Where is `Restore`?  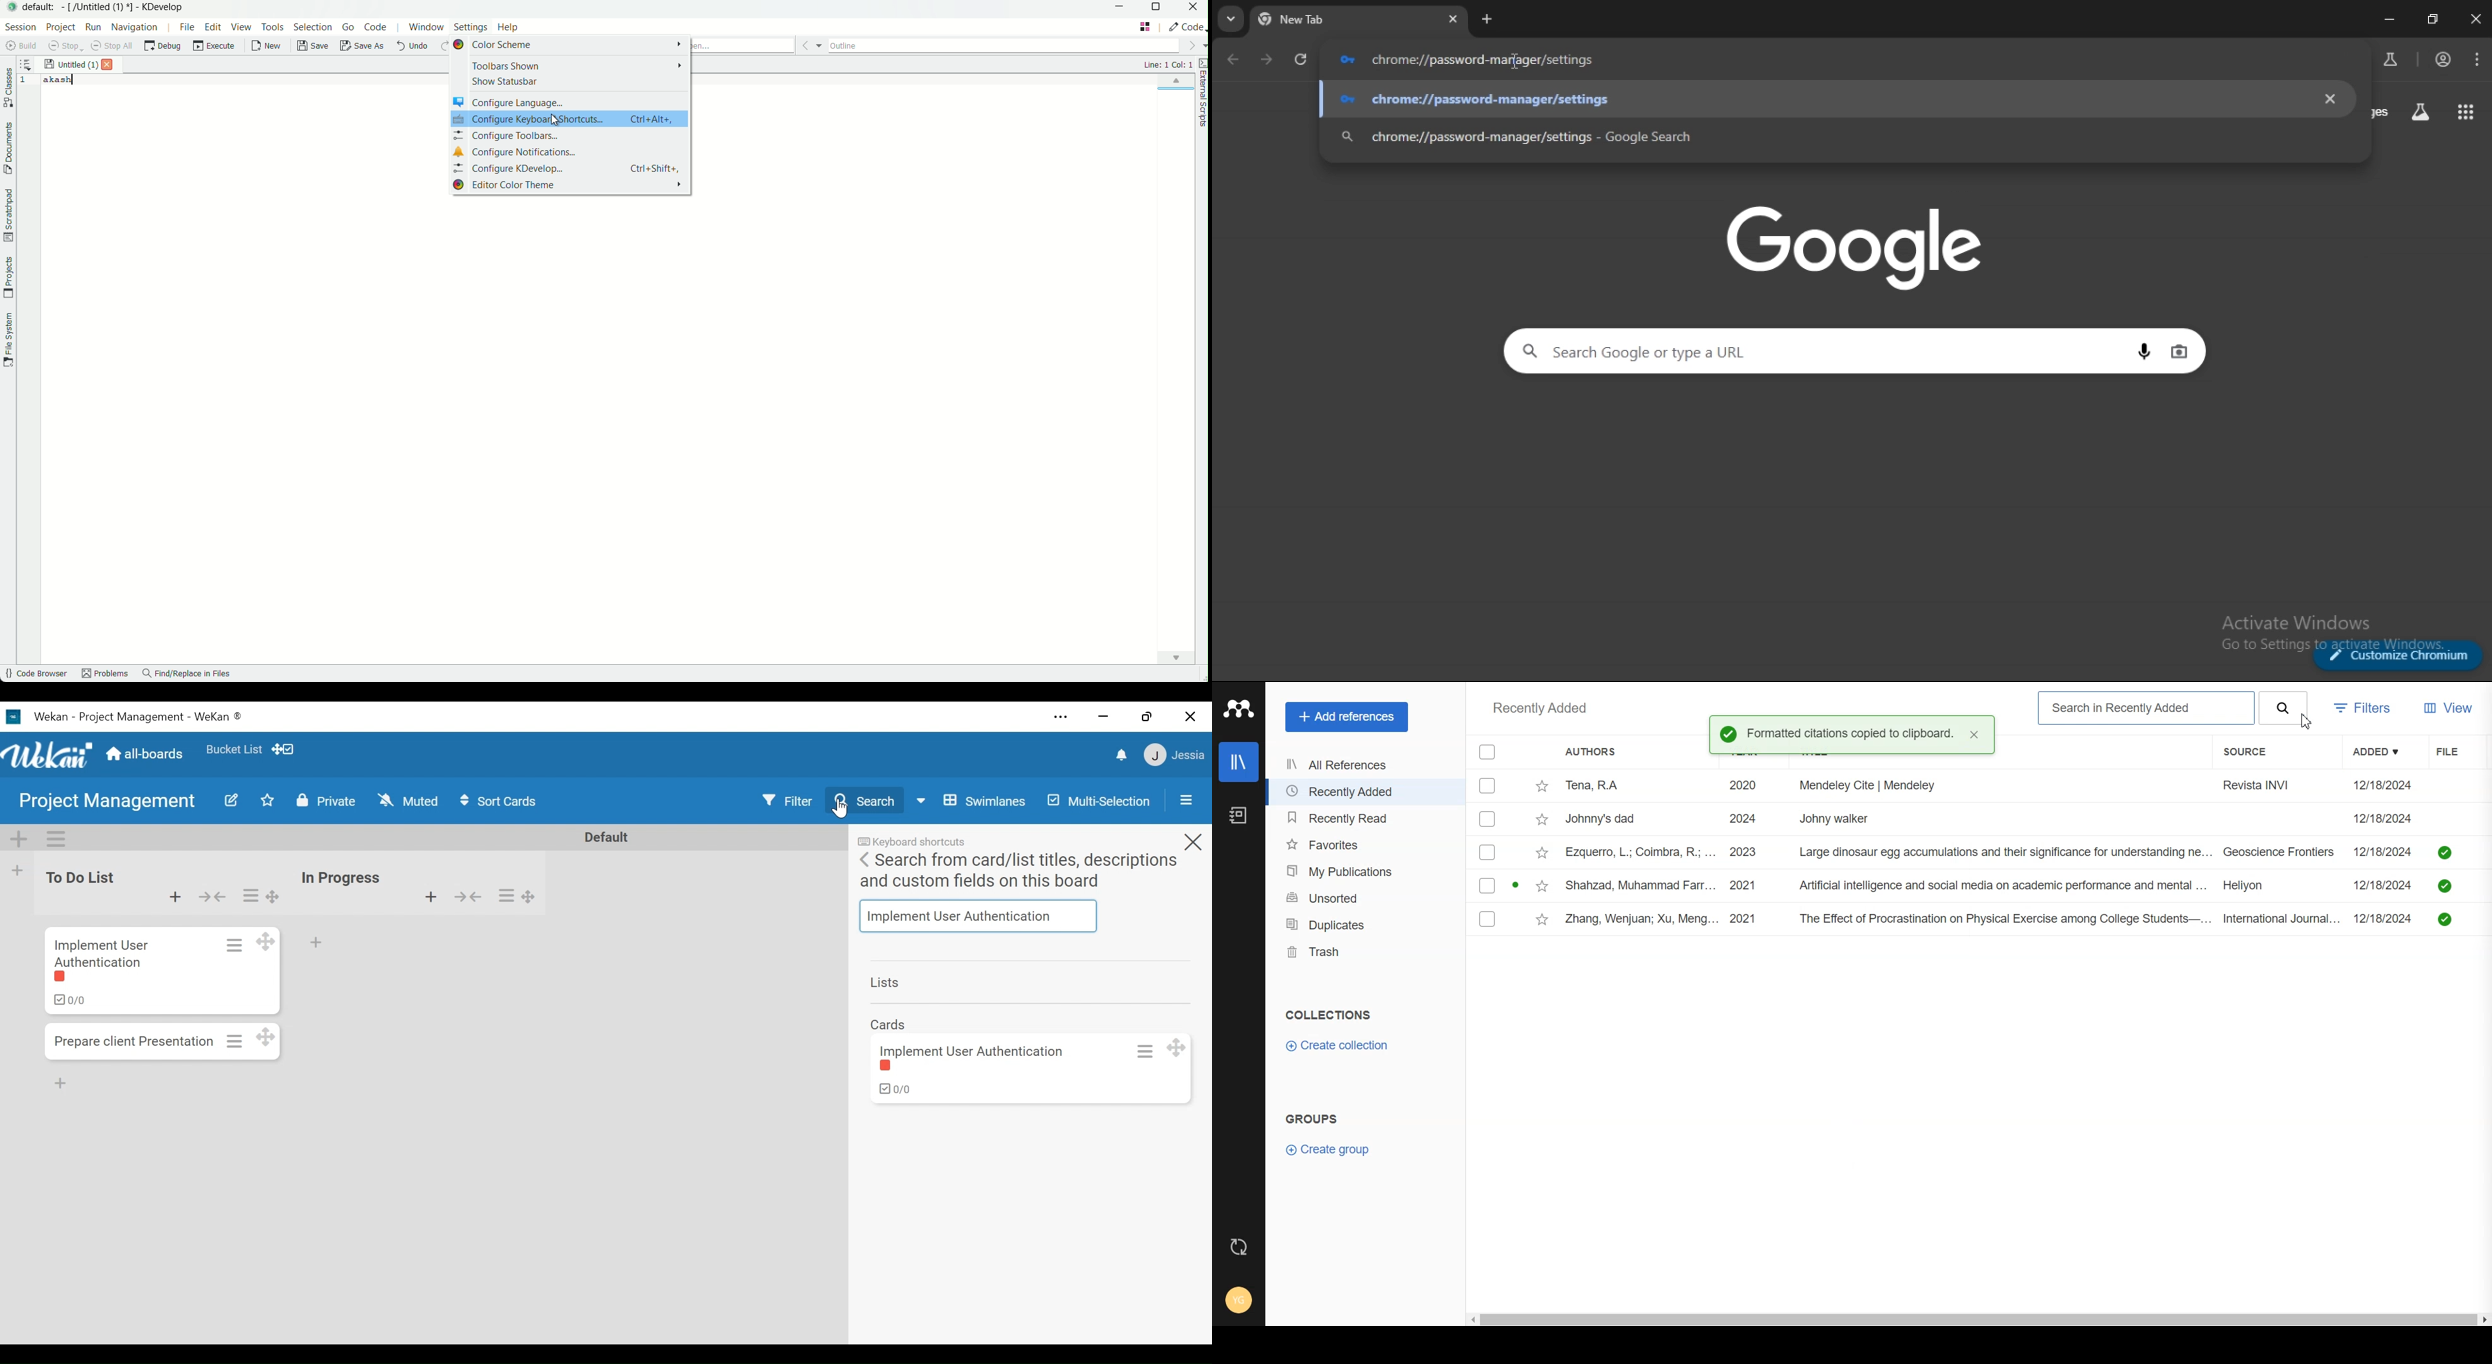
Restore is located at coordinates (1146, 717).